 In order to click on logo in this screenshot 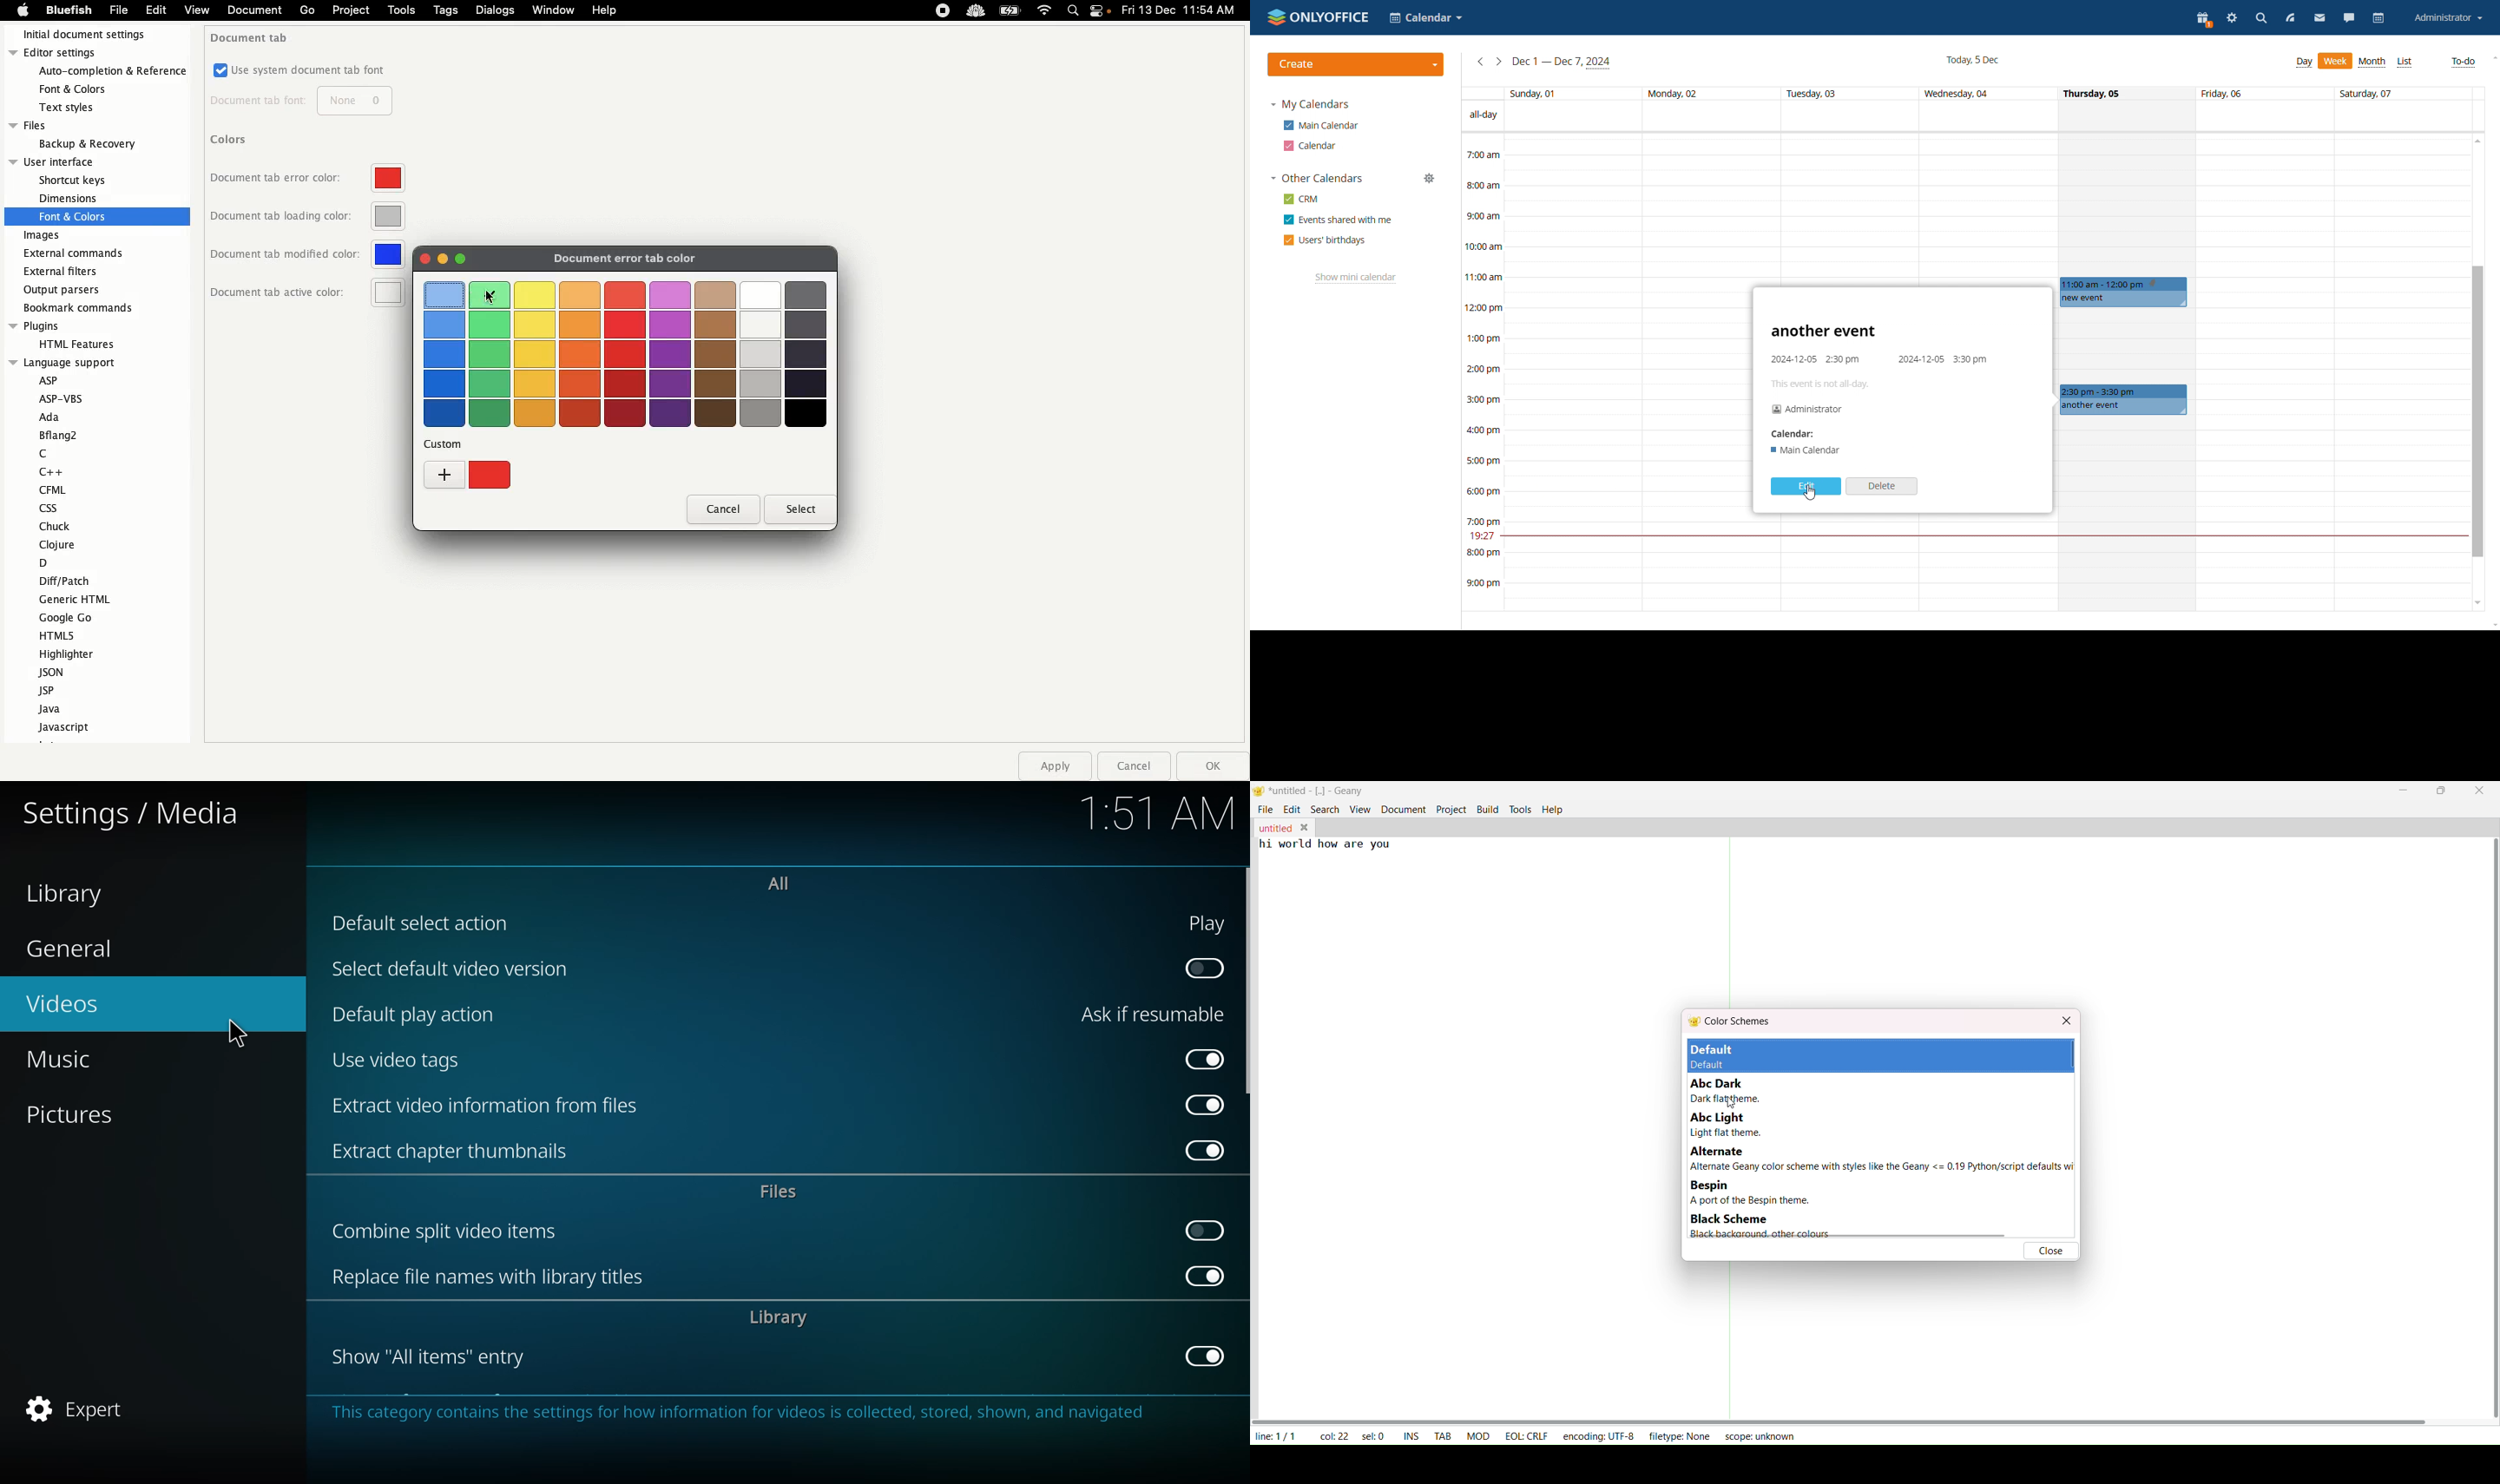, I will do `click(1319, 17)`.